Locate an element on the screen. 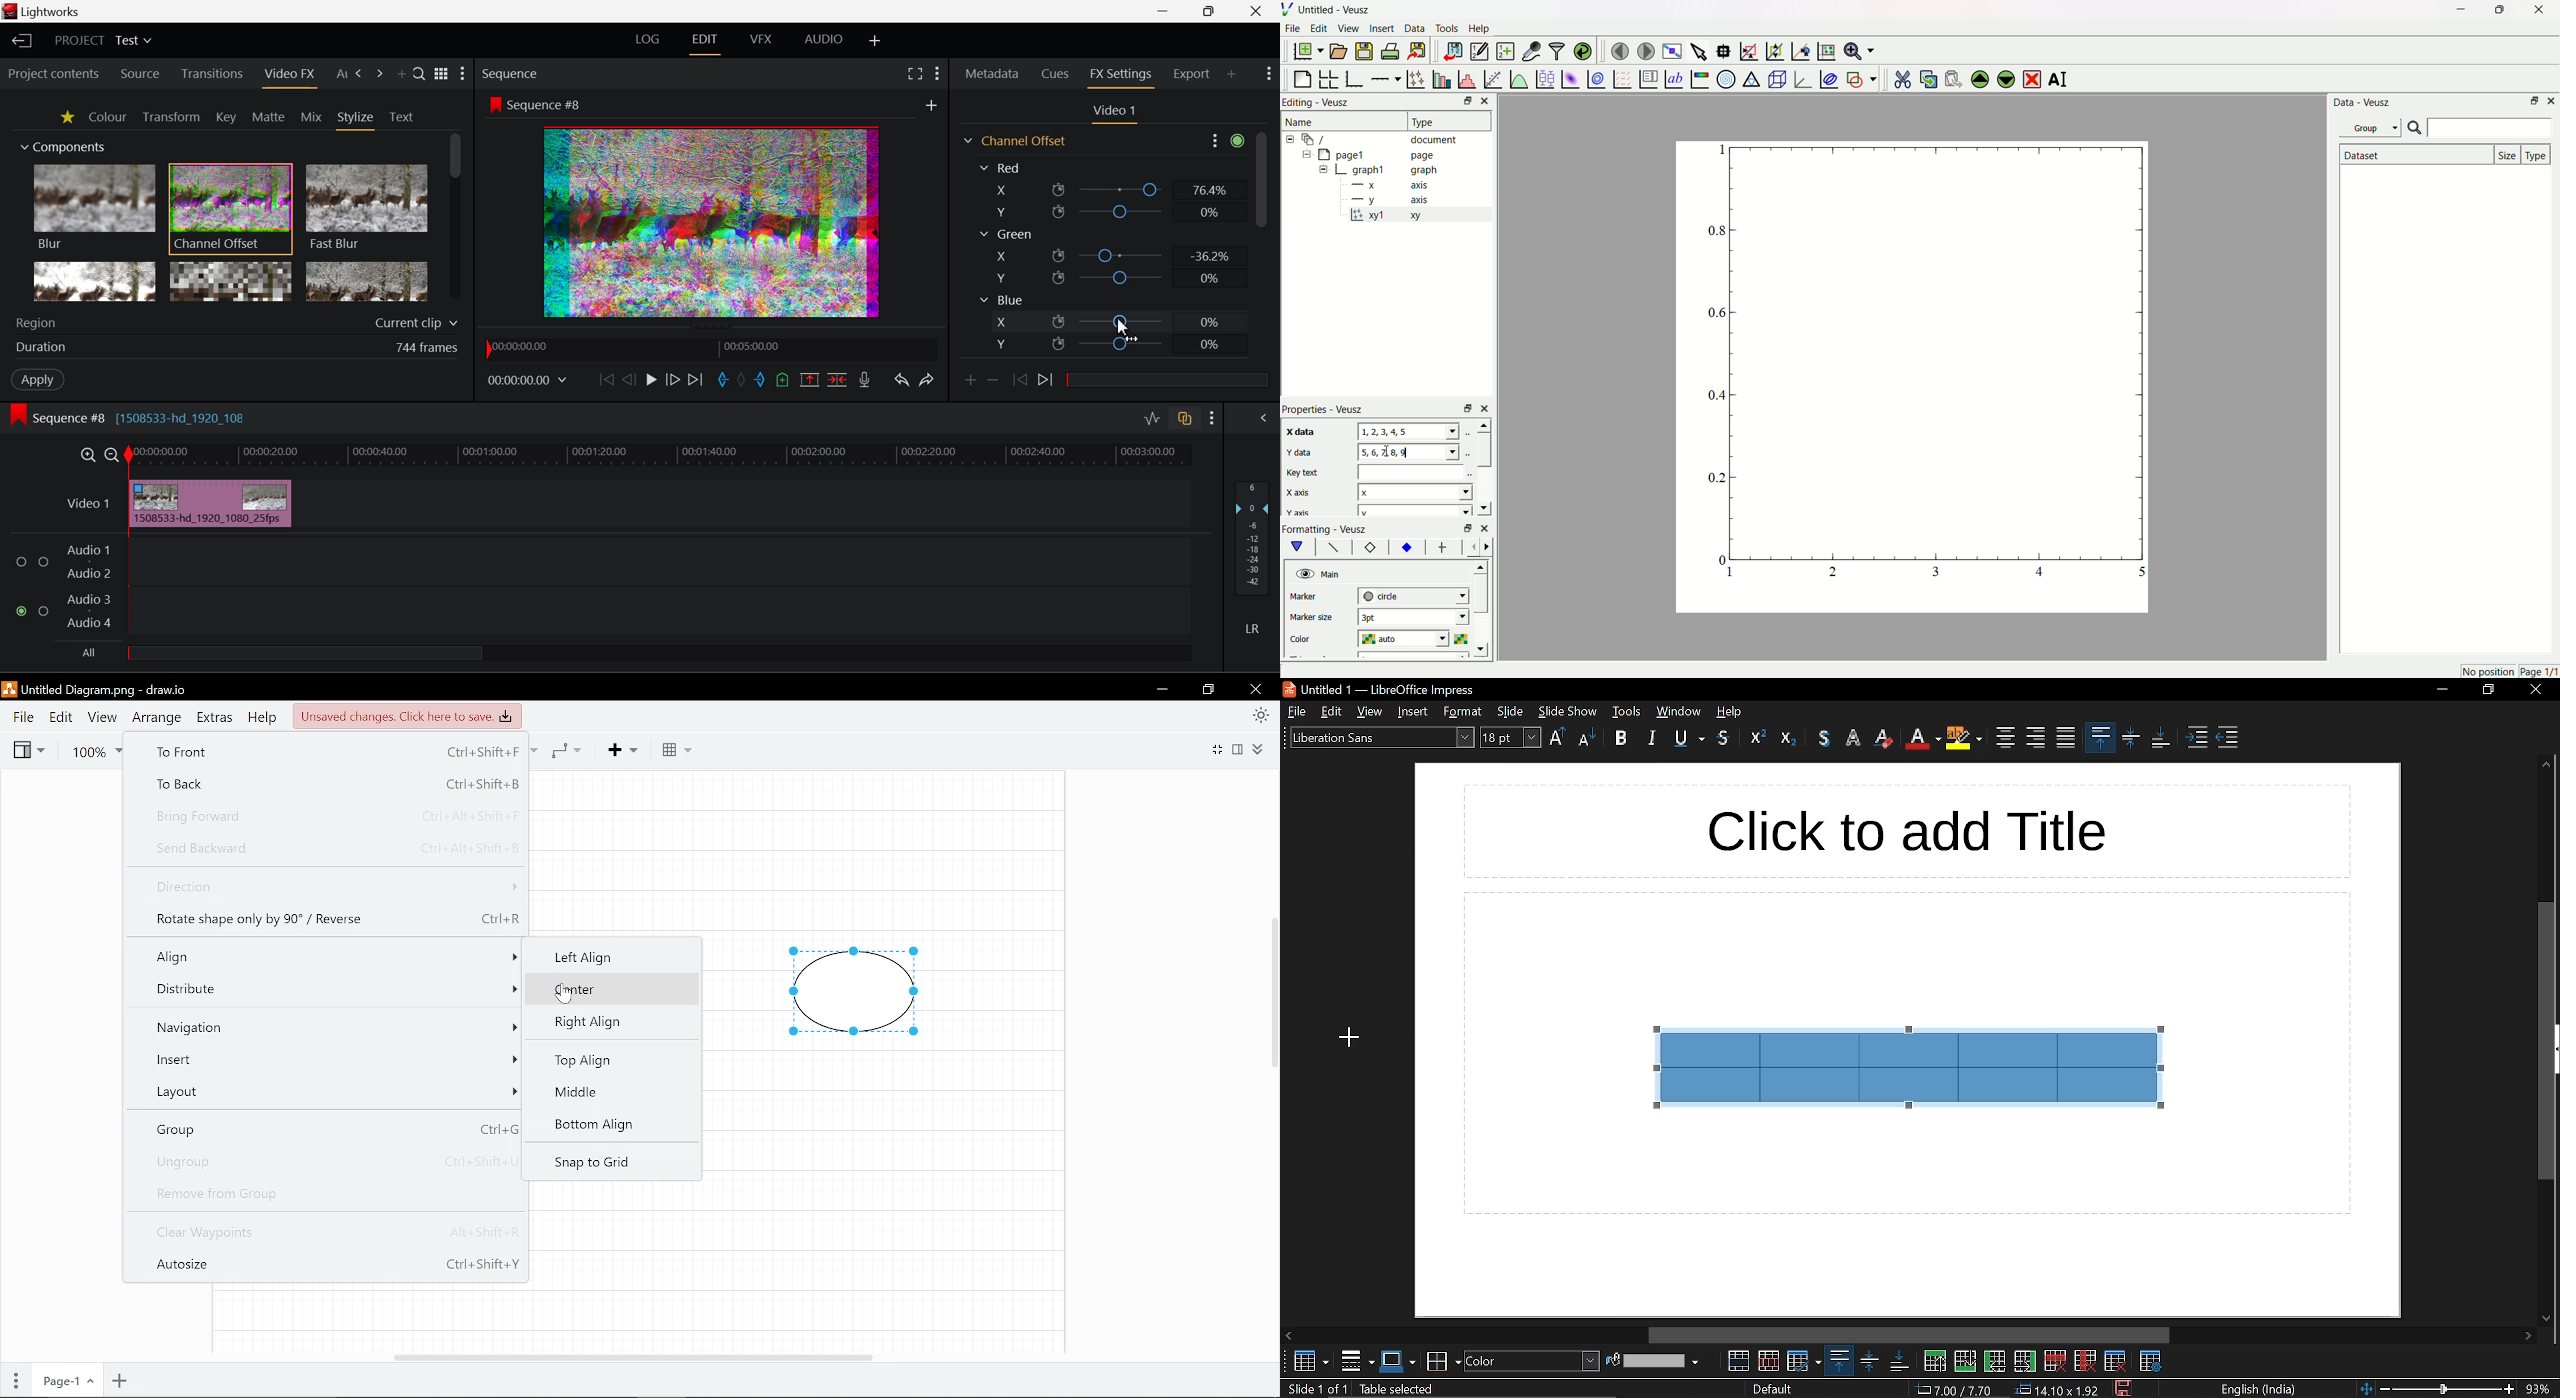 The image size is (2576, 1400). decrease indent is located at coordinates (2229, 736).